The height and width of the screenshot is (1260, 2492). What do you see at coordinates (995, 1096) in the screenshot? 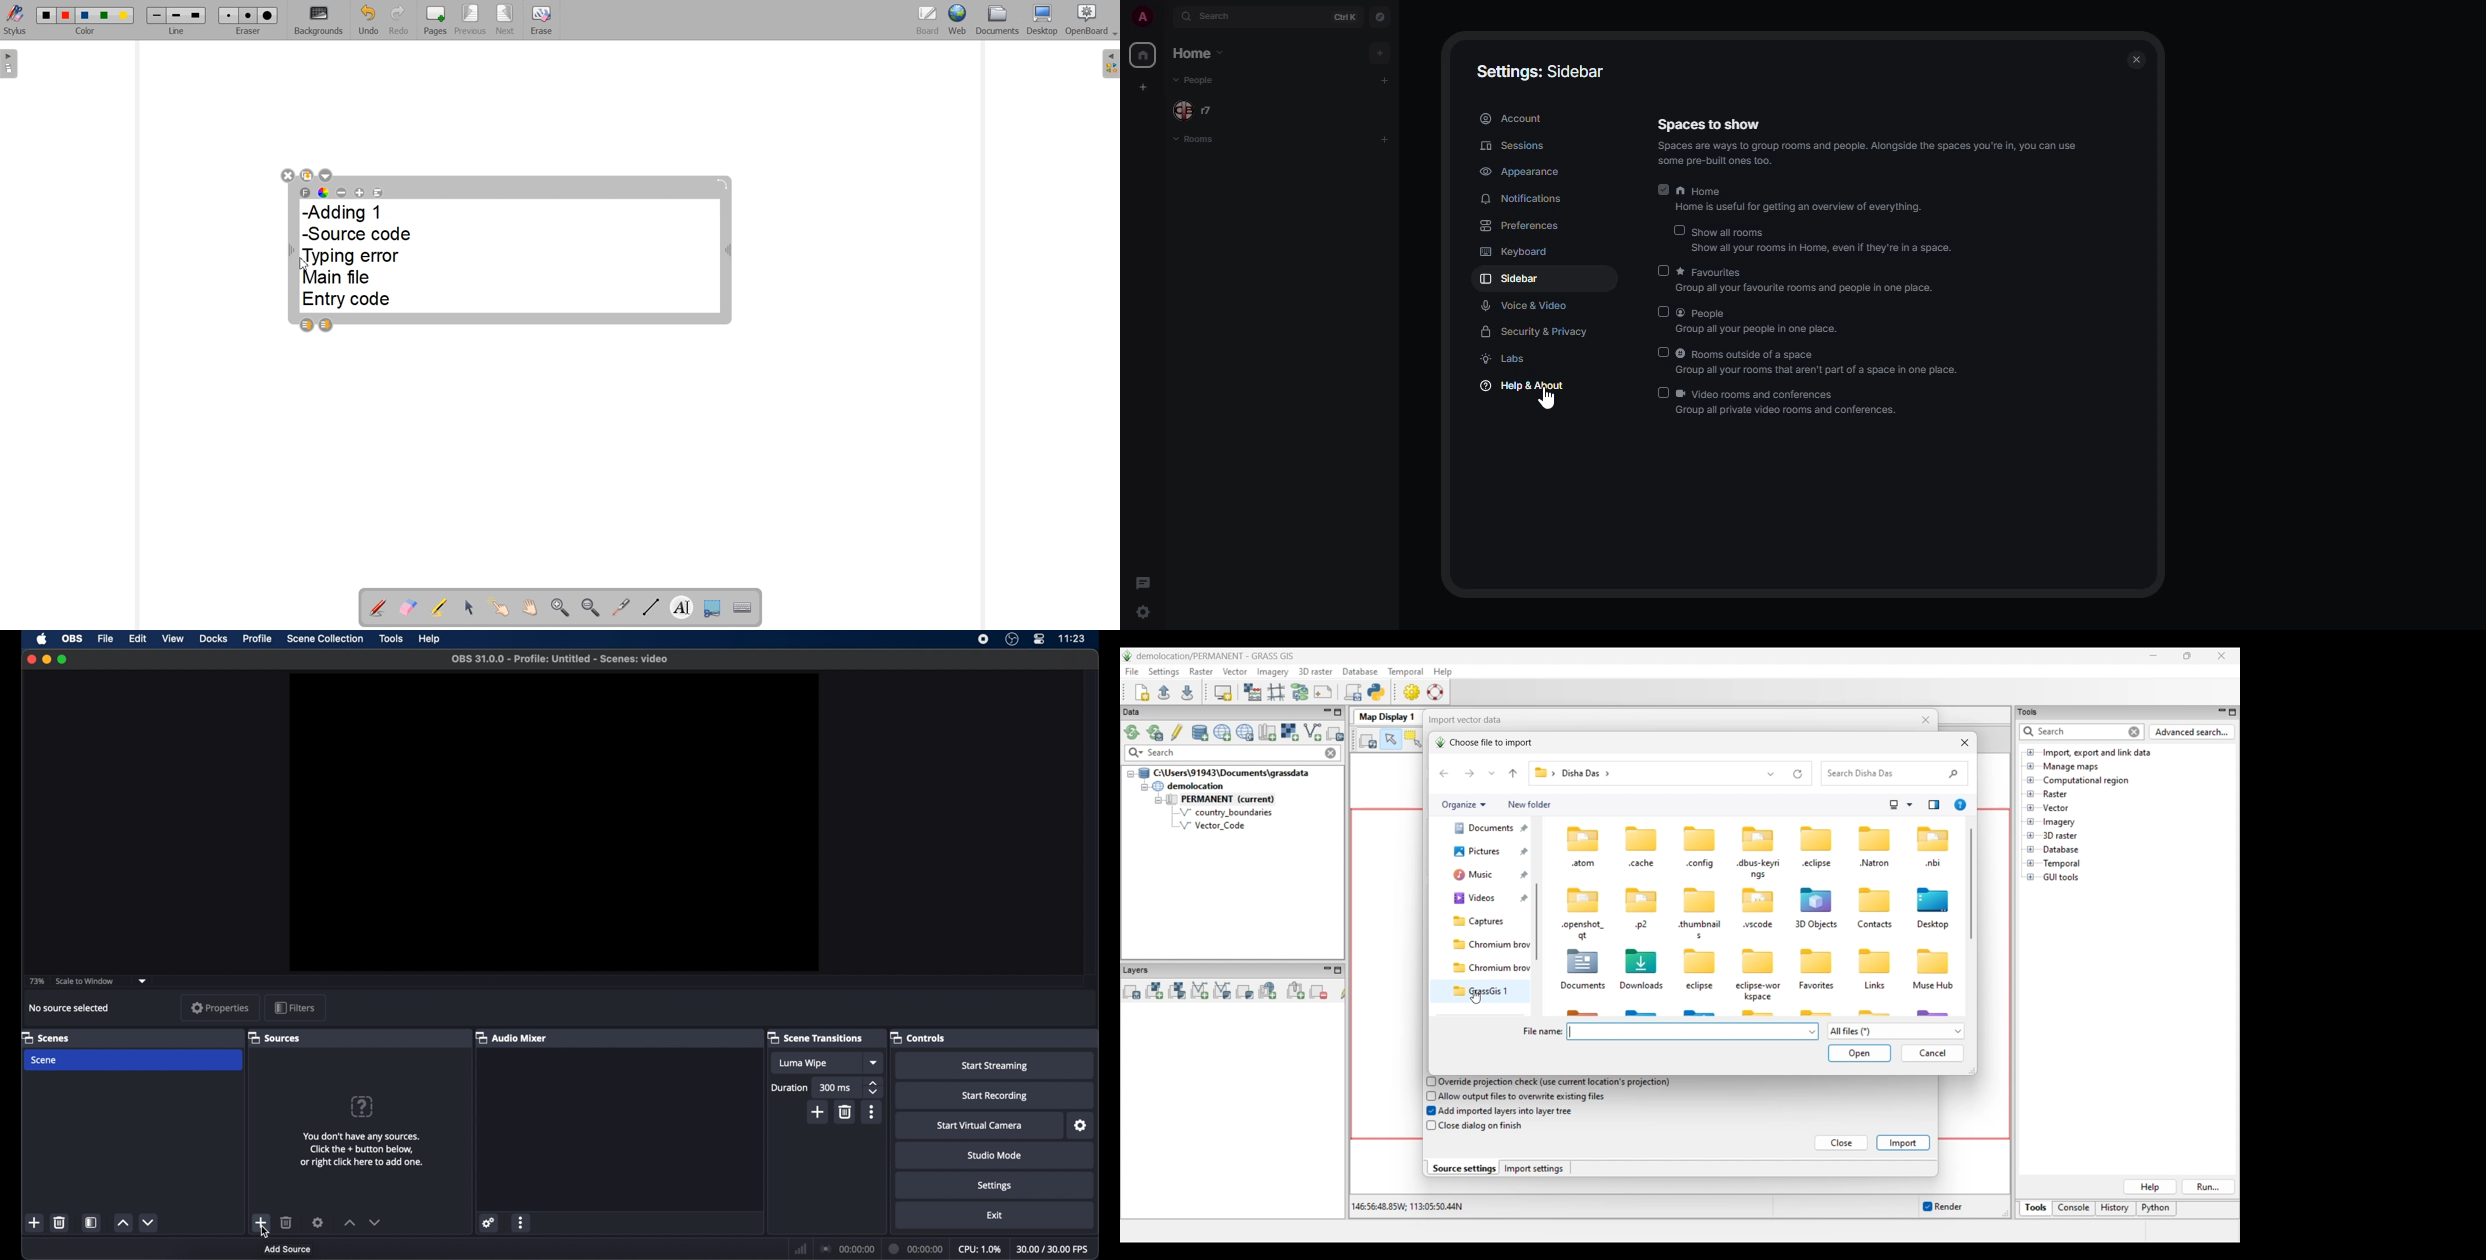
I see `start recording` at bounding box center [995, 1096].